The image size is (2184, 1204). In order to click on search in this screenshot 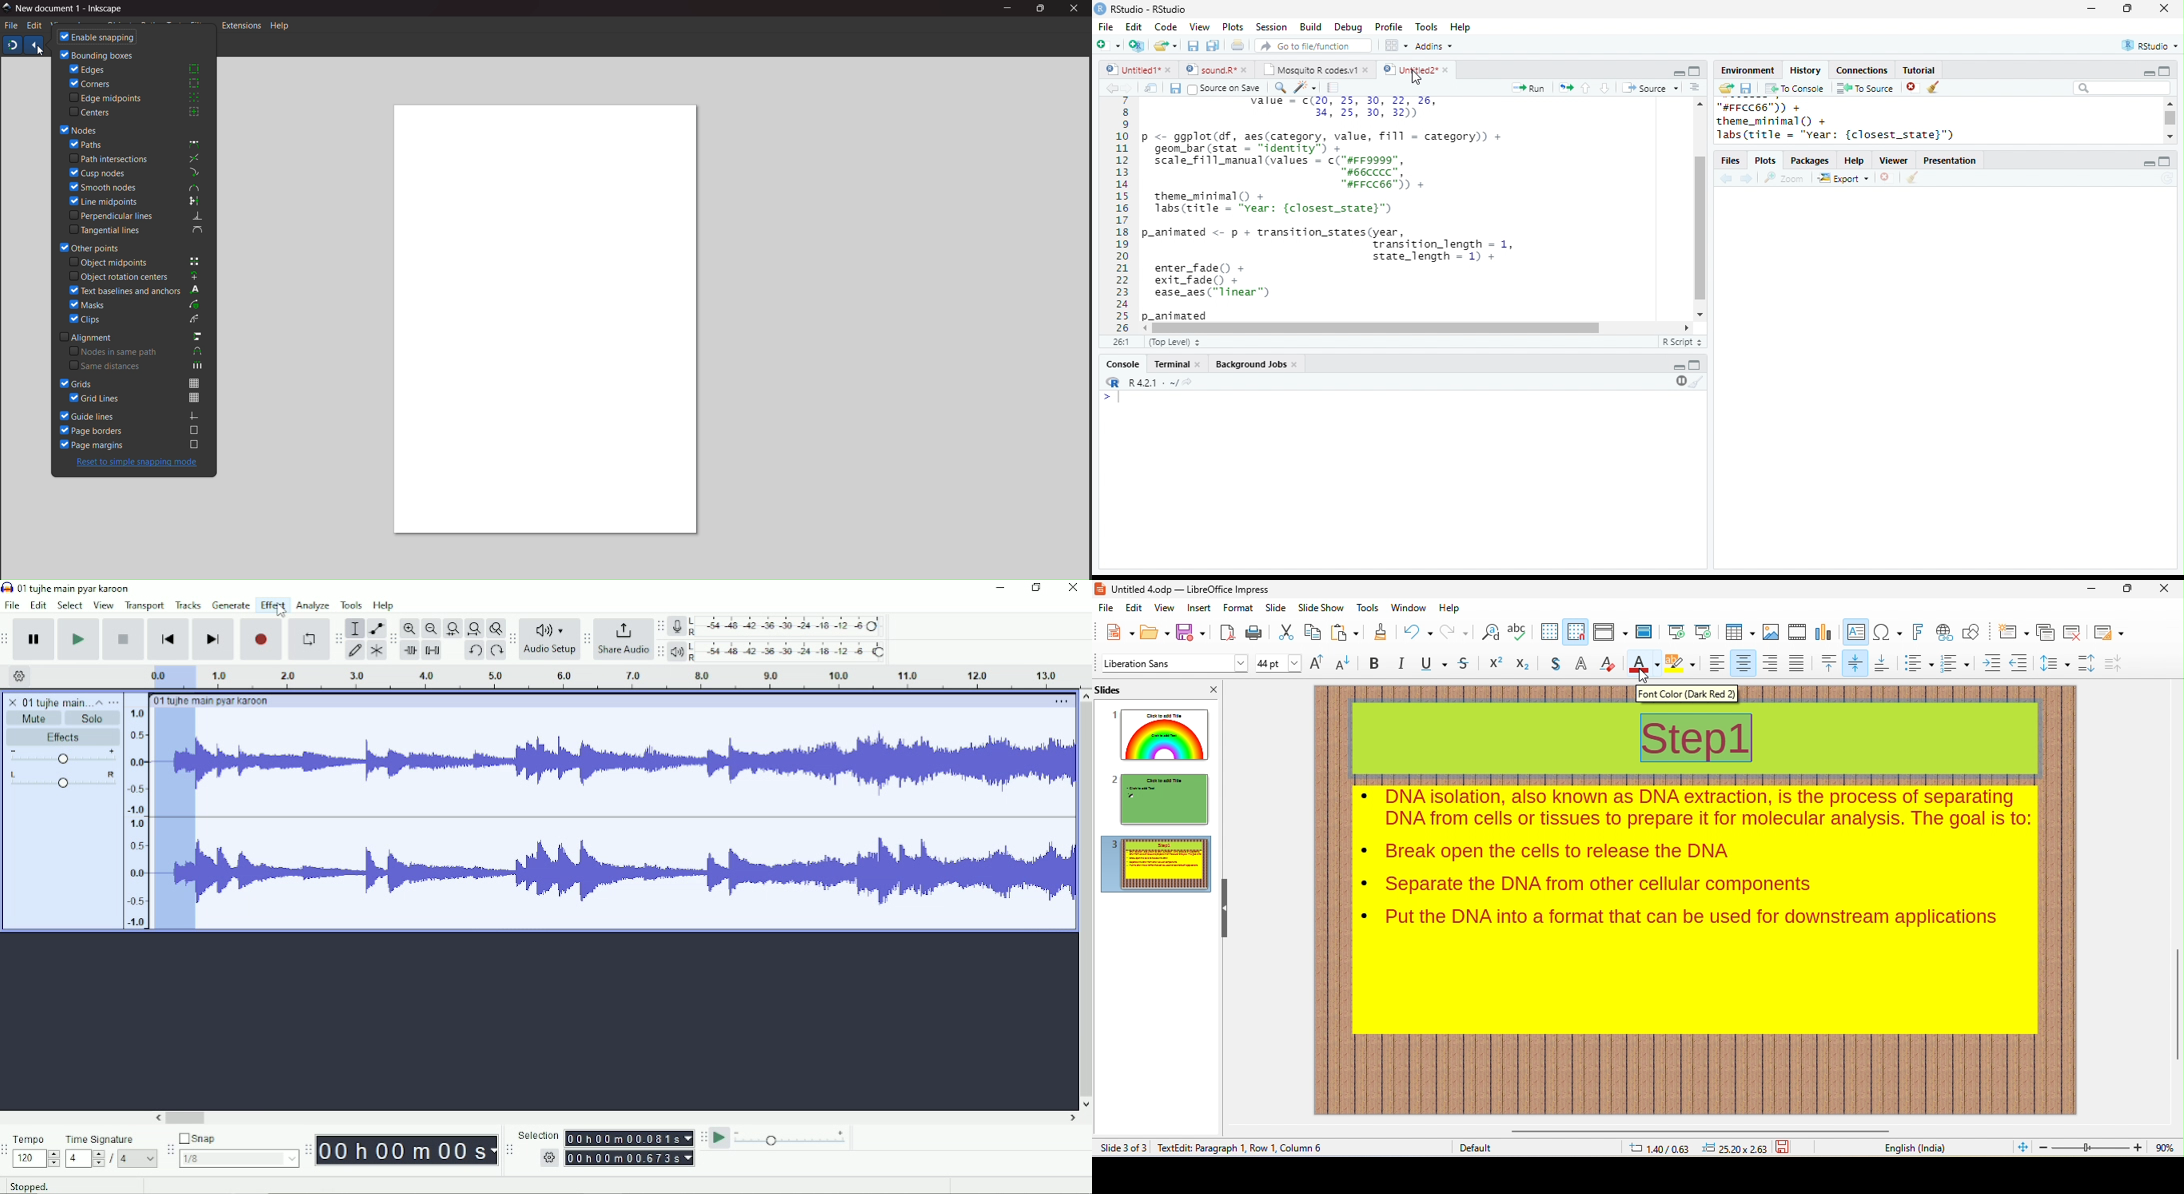, I will do `click(1278, 88)`.